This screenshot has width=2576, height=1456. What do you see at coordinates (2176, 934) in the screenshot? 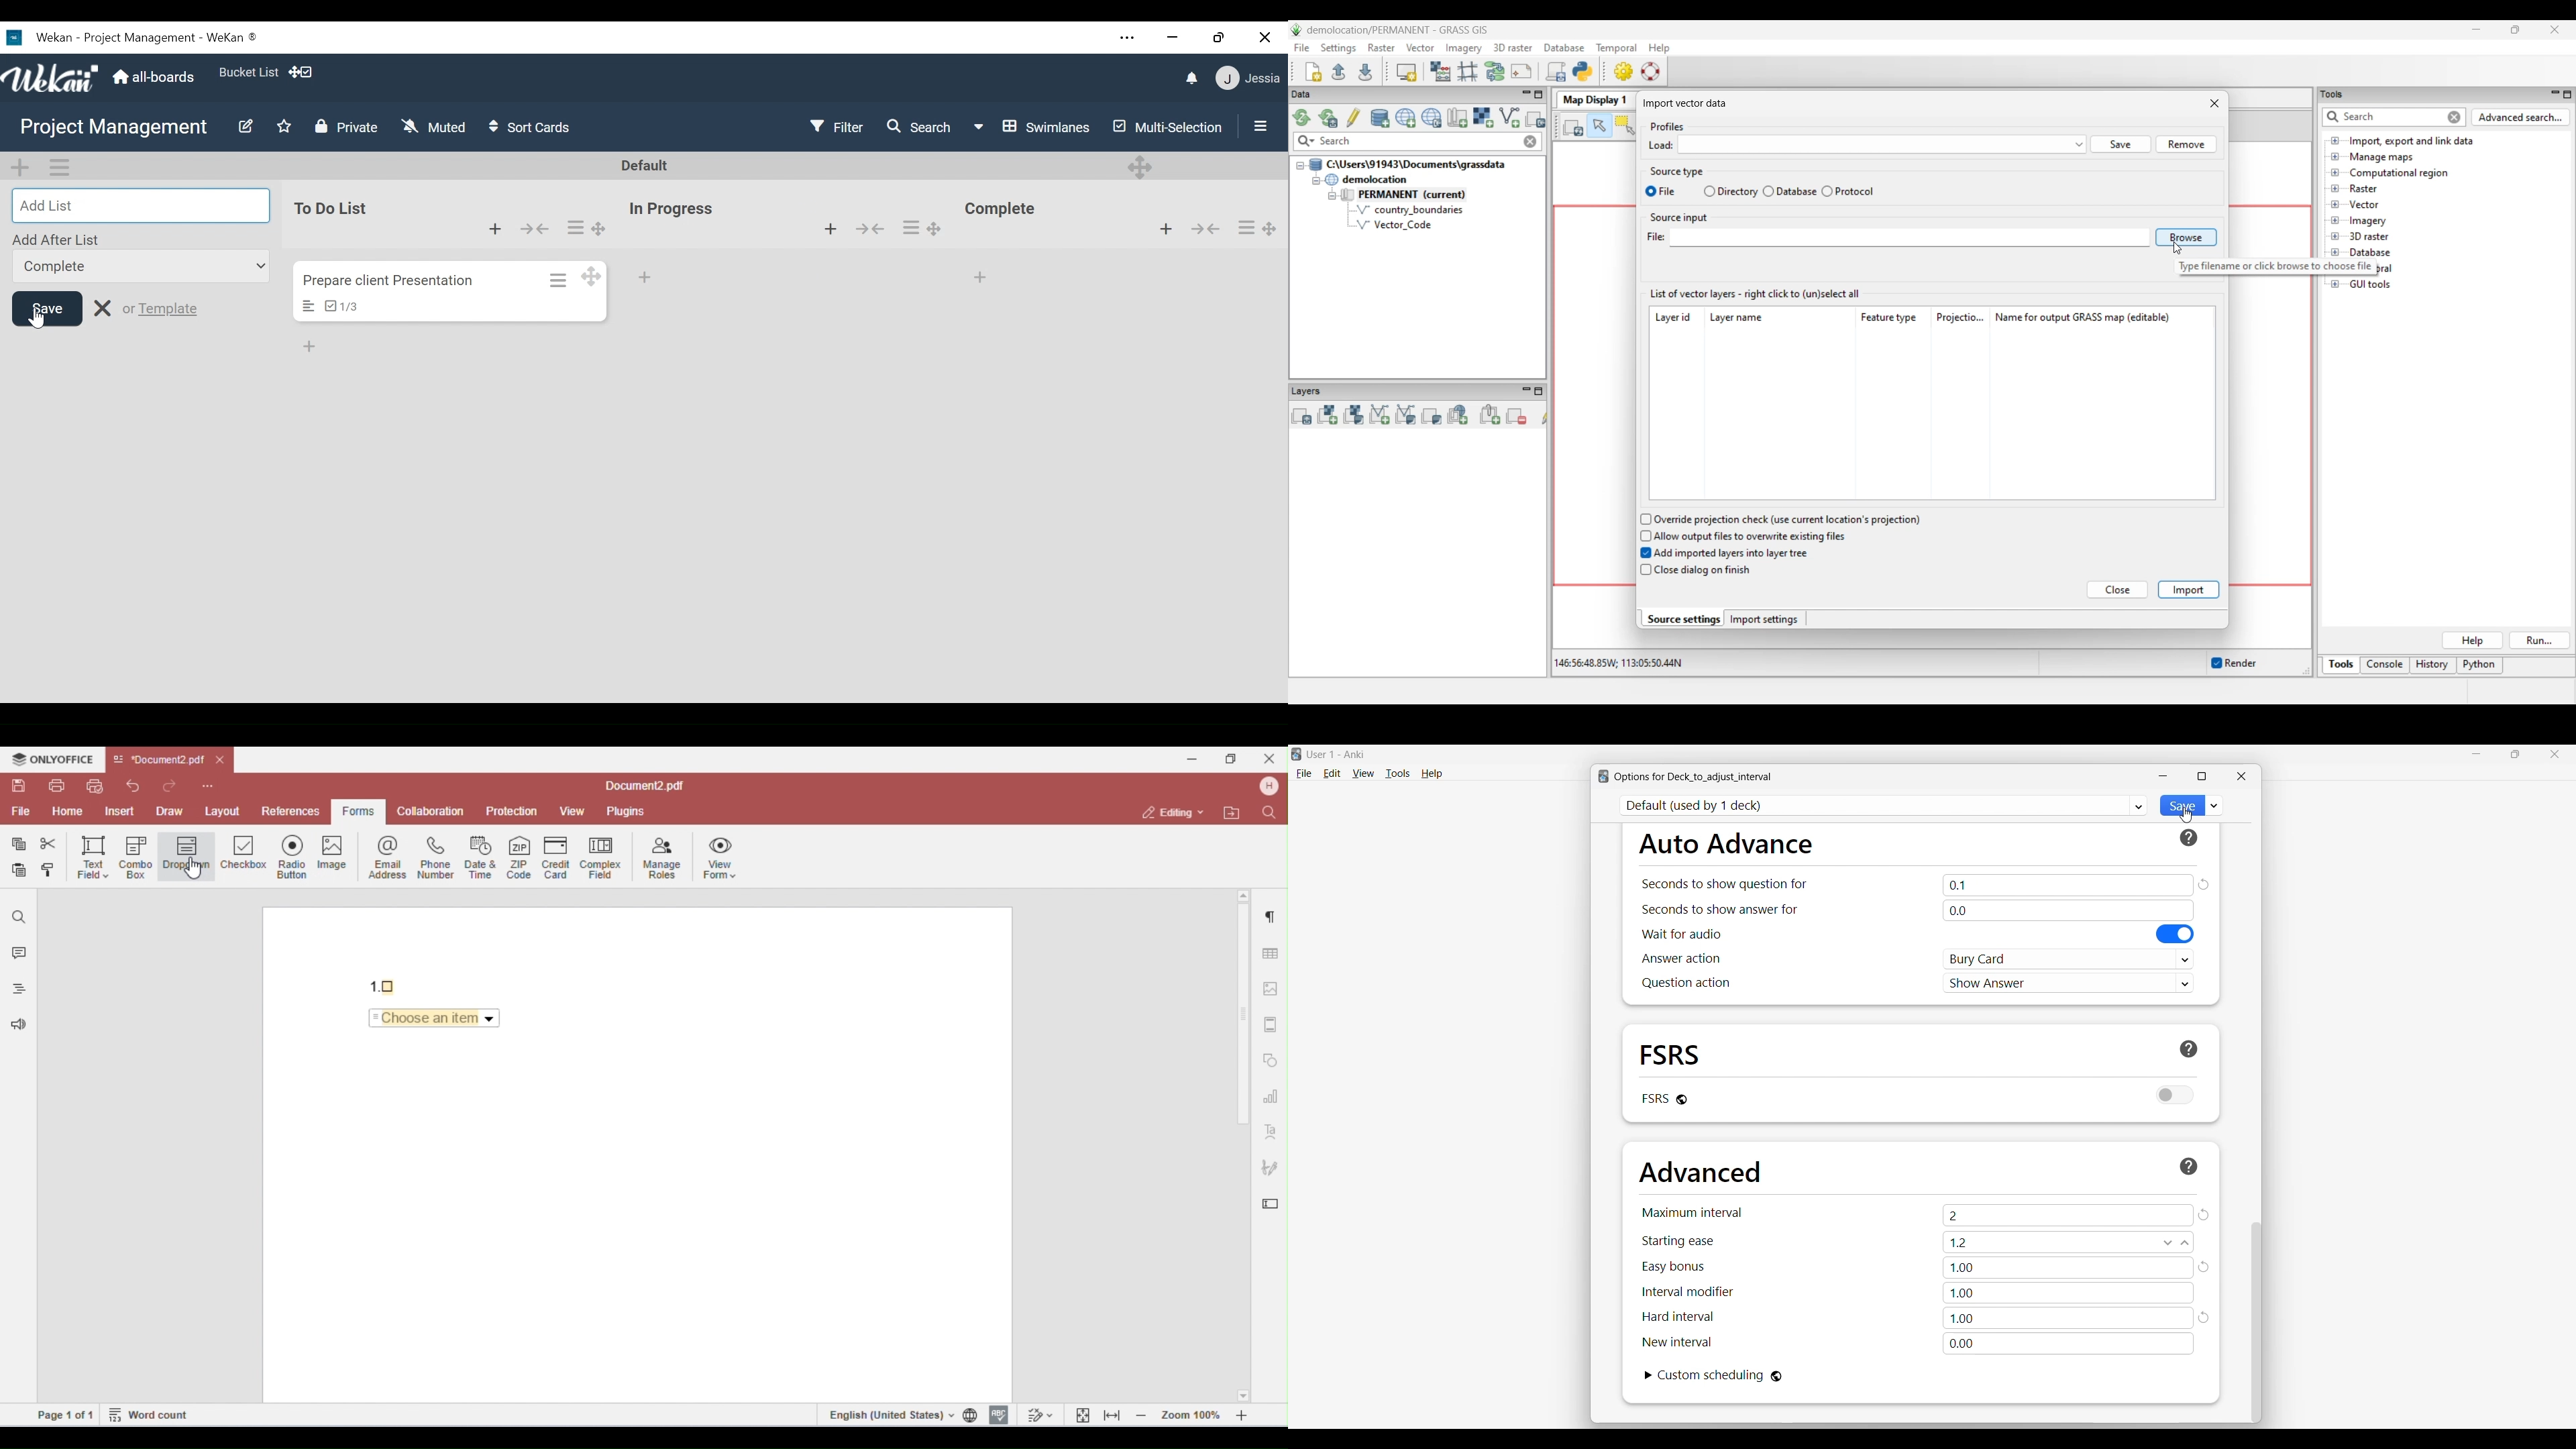
I see `Toggle to wait for audio` at bounding box center [2176, 934].